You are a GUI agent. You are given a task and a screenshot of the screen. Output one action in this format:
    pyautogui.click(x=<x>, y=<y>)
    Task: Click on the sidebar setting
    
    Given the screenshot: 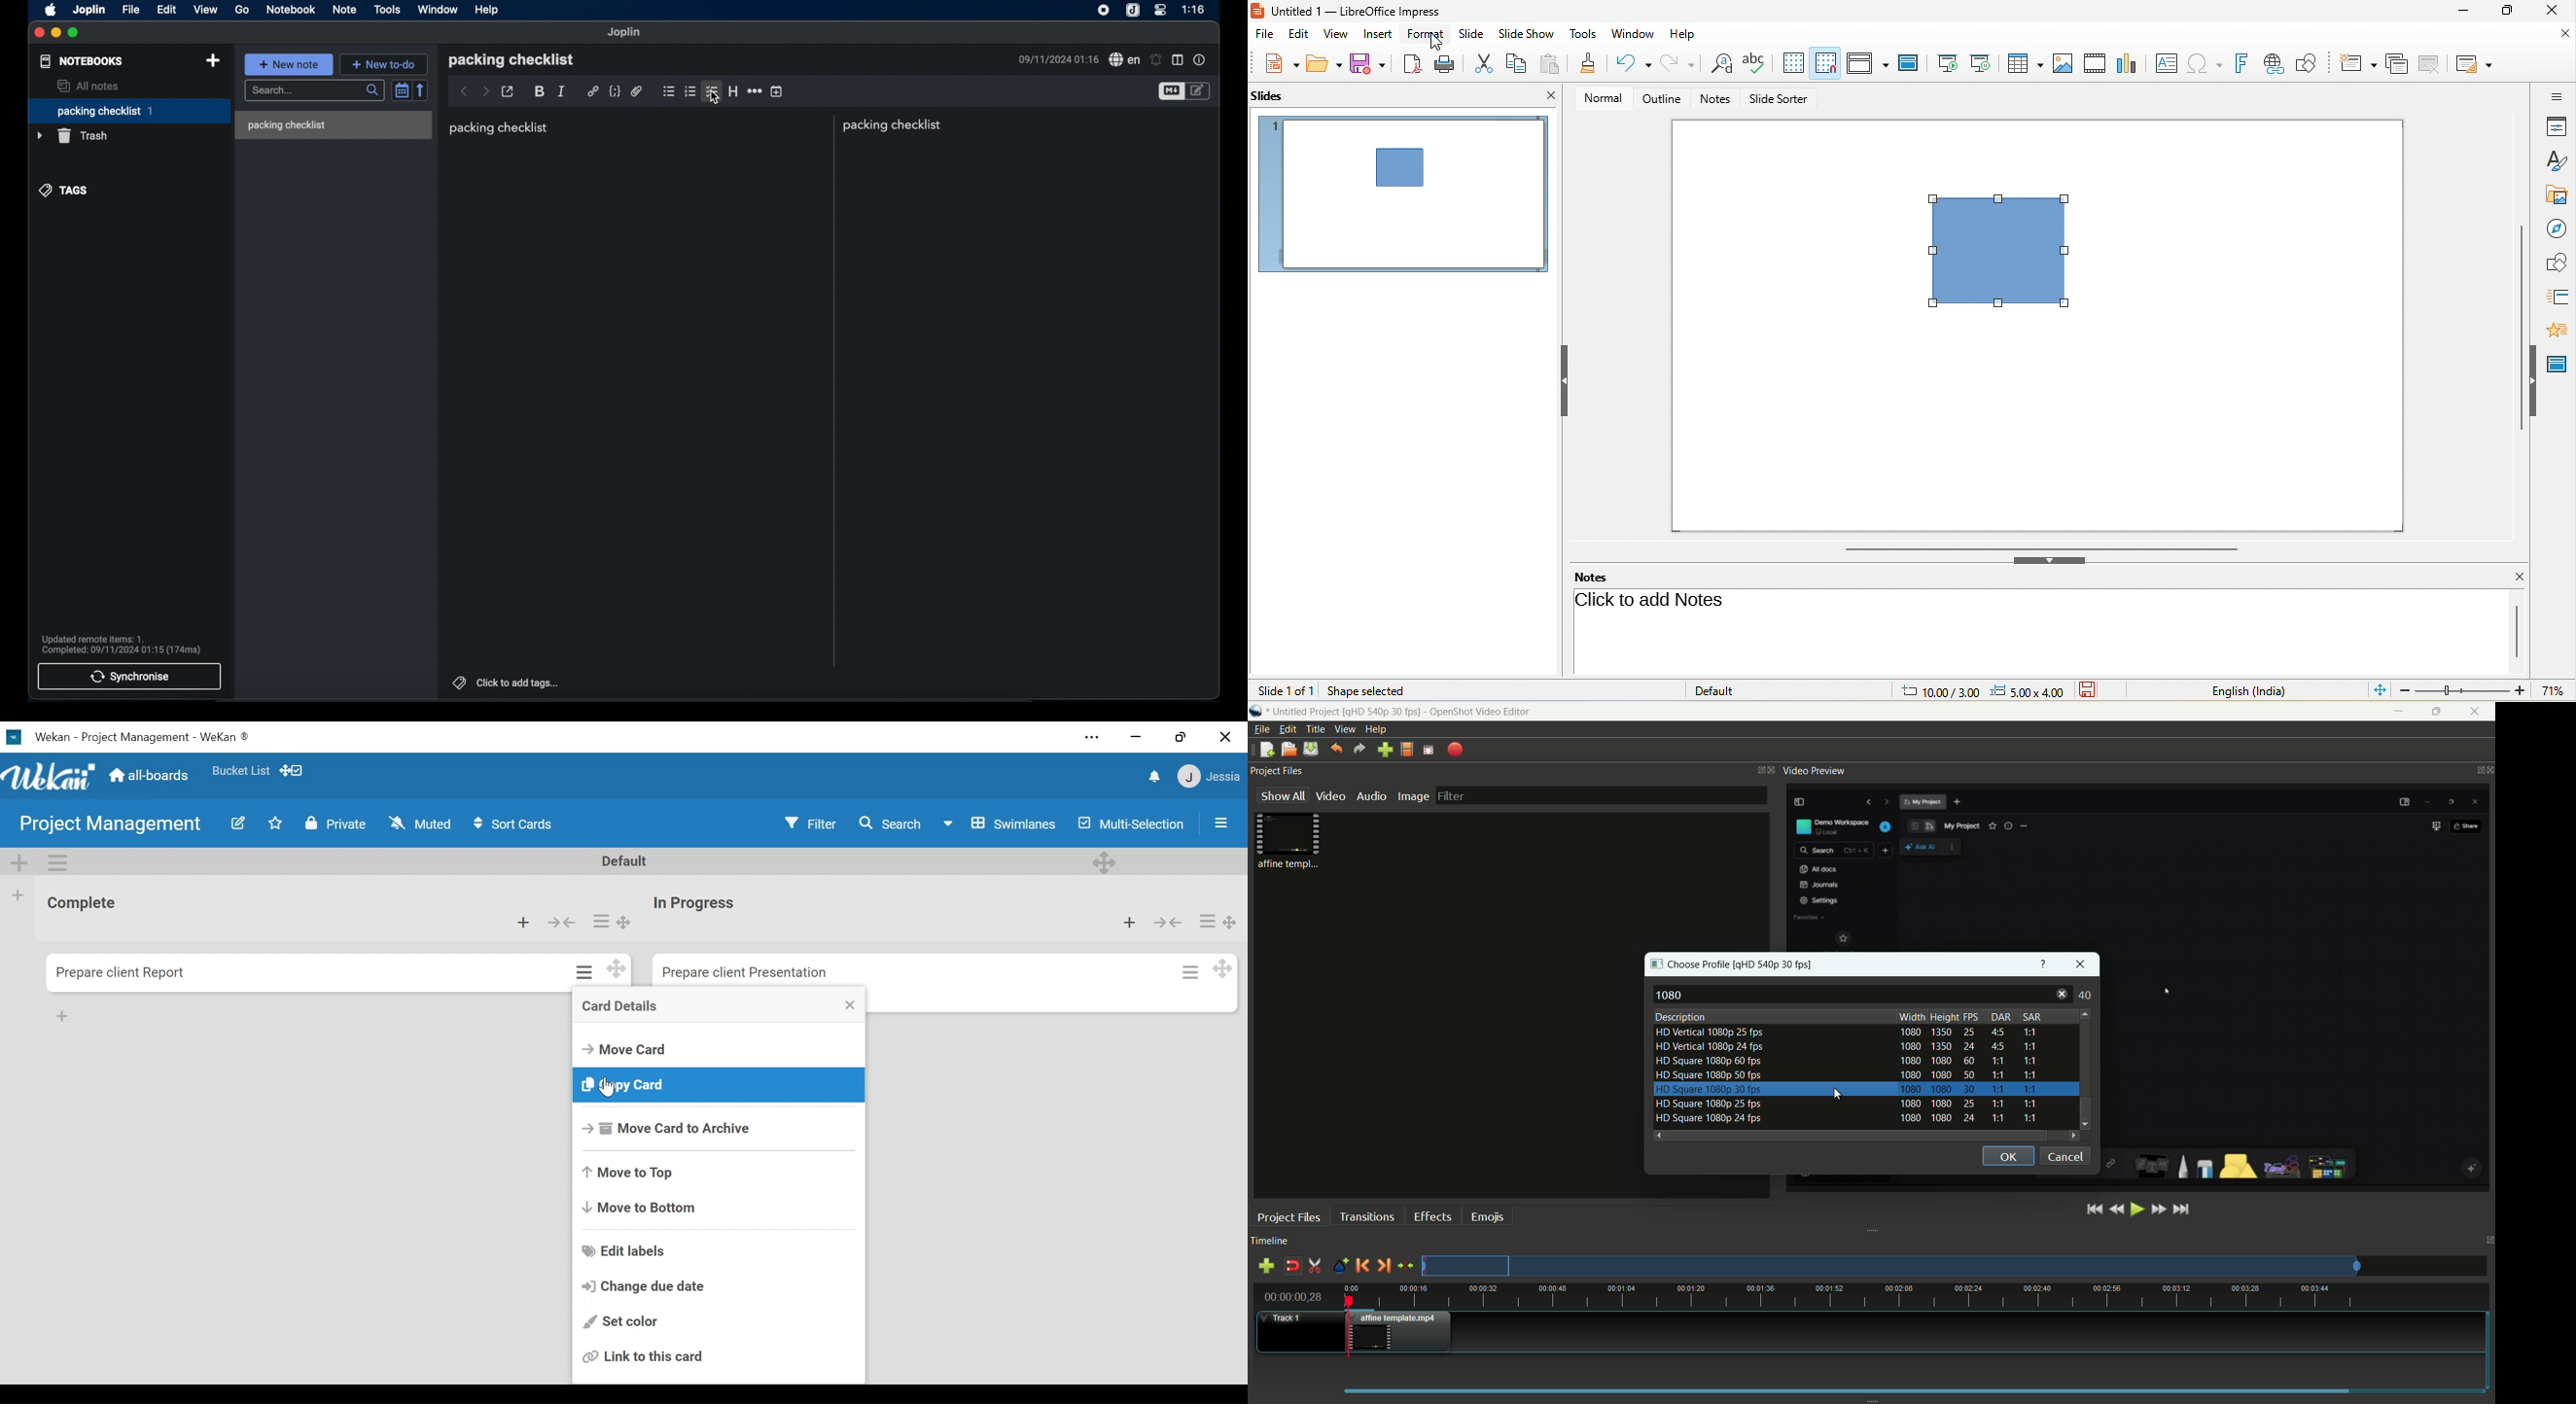 What is the action you would take?
    pyautogui.click(x=2557, y=96)
    